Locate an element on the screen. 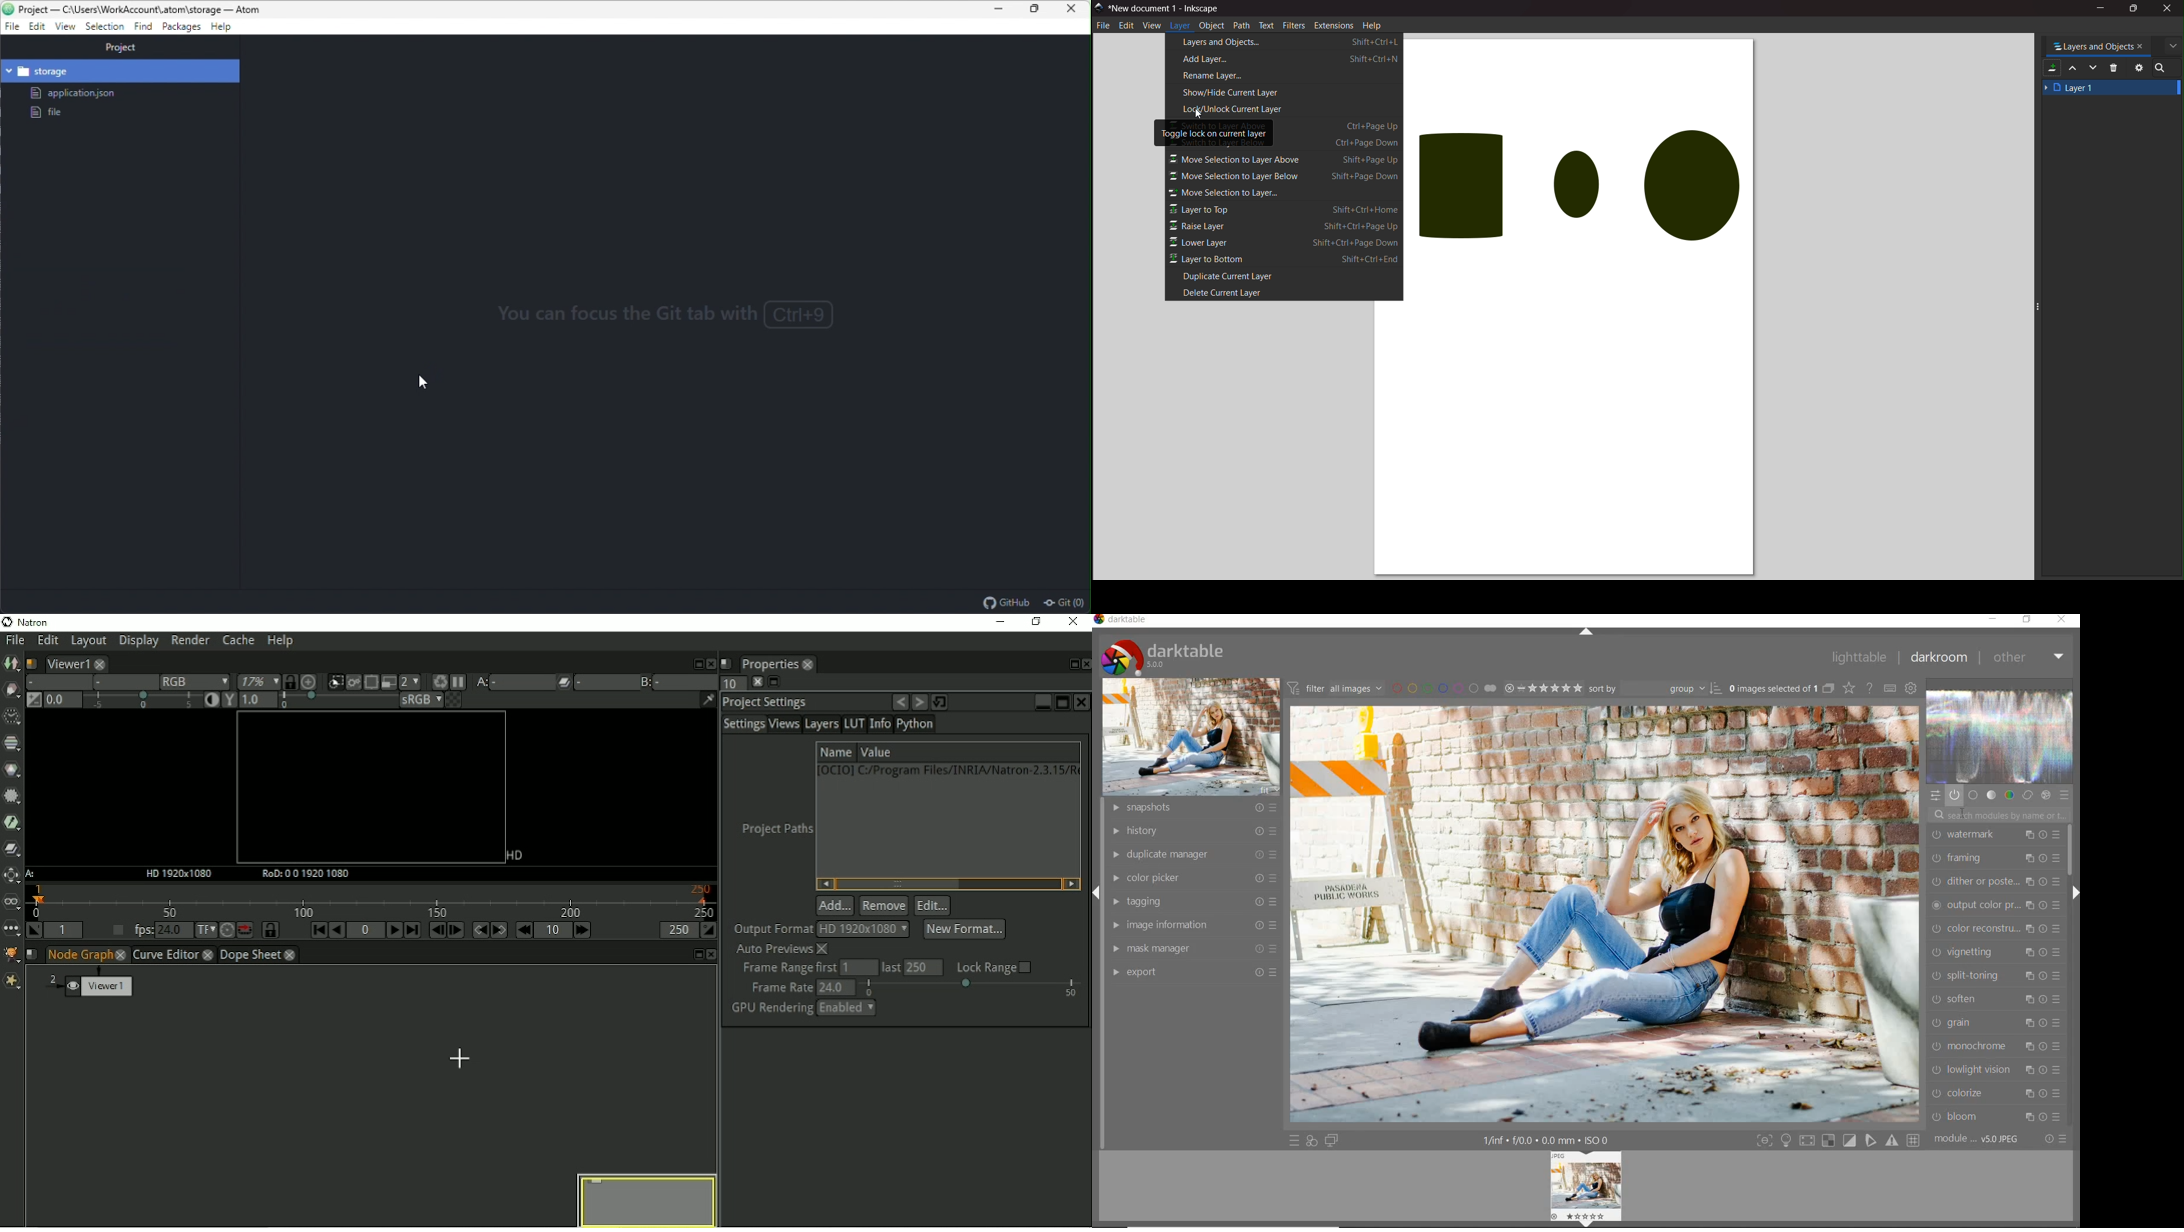  mask manager is located at coordinates (1192, 949).